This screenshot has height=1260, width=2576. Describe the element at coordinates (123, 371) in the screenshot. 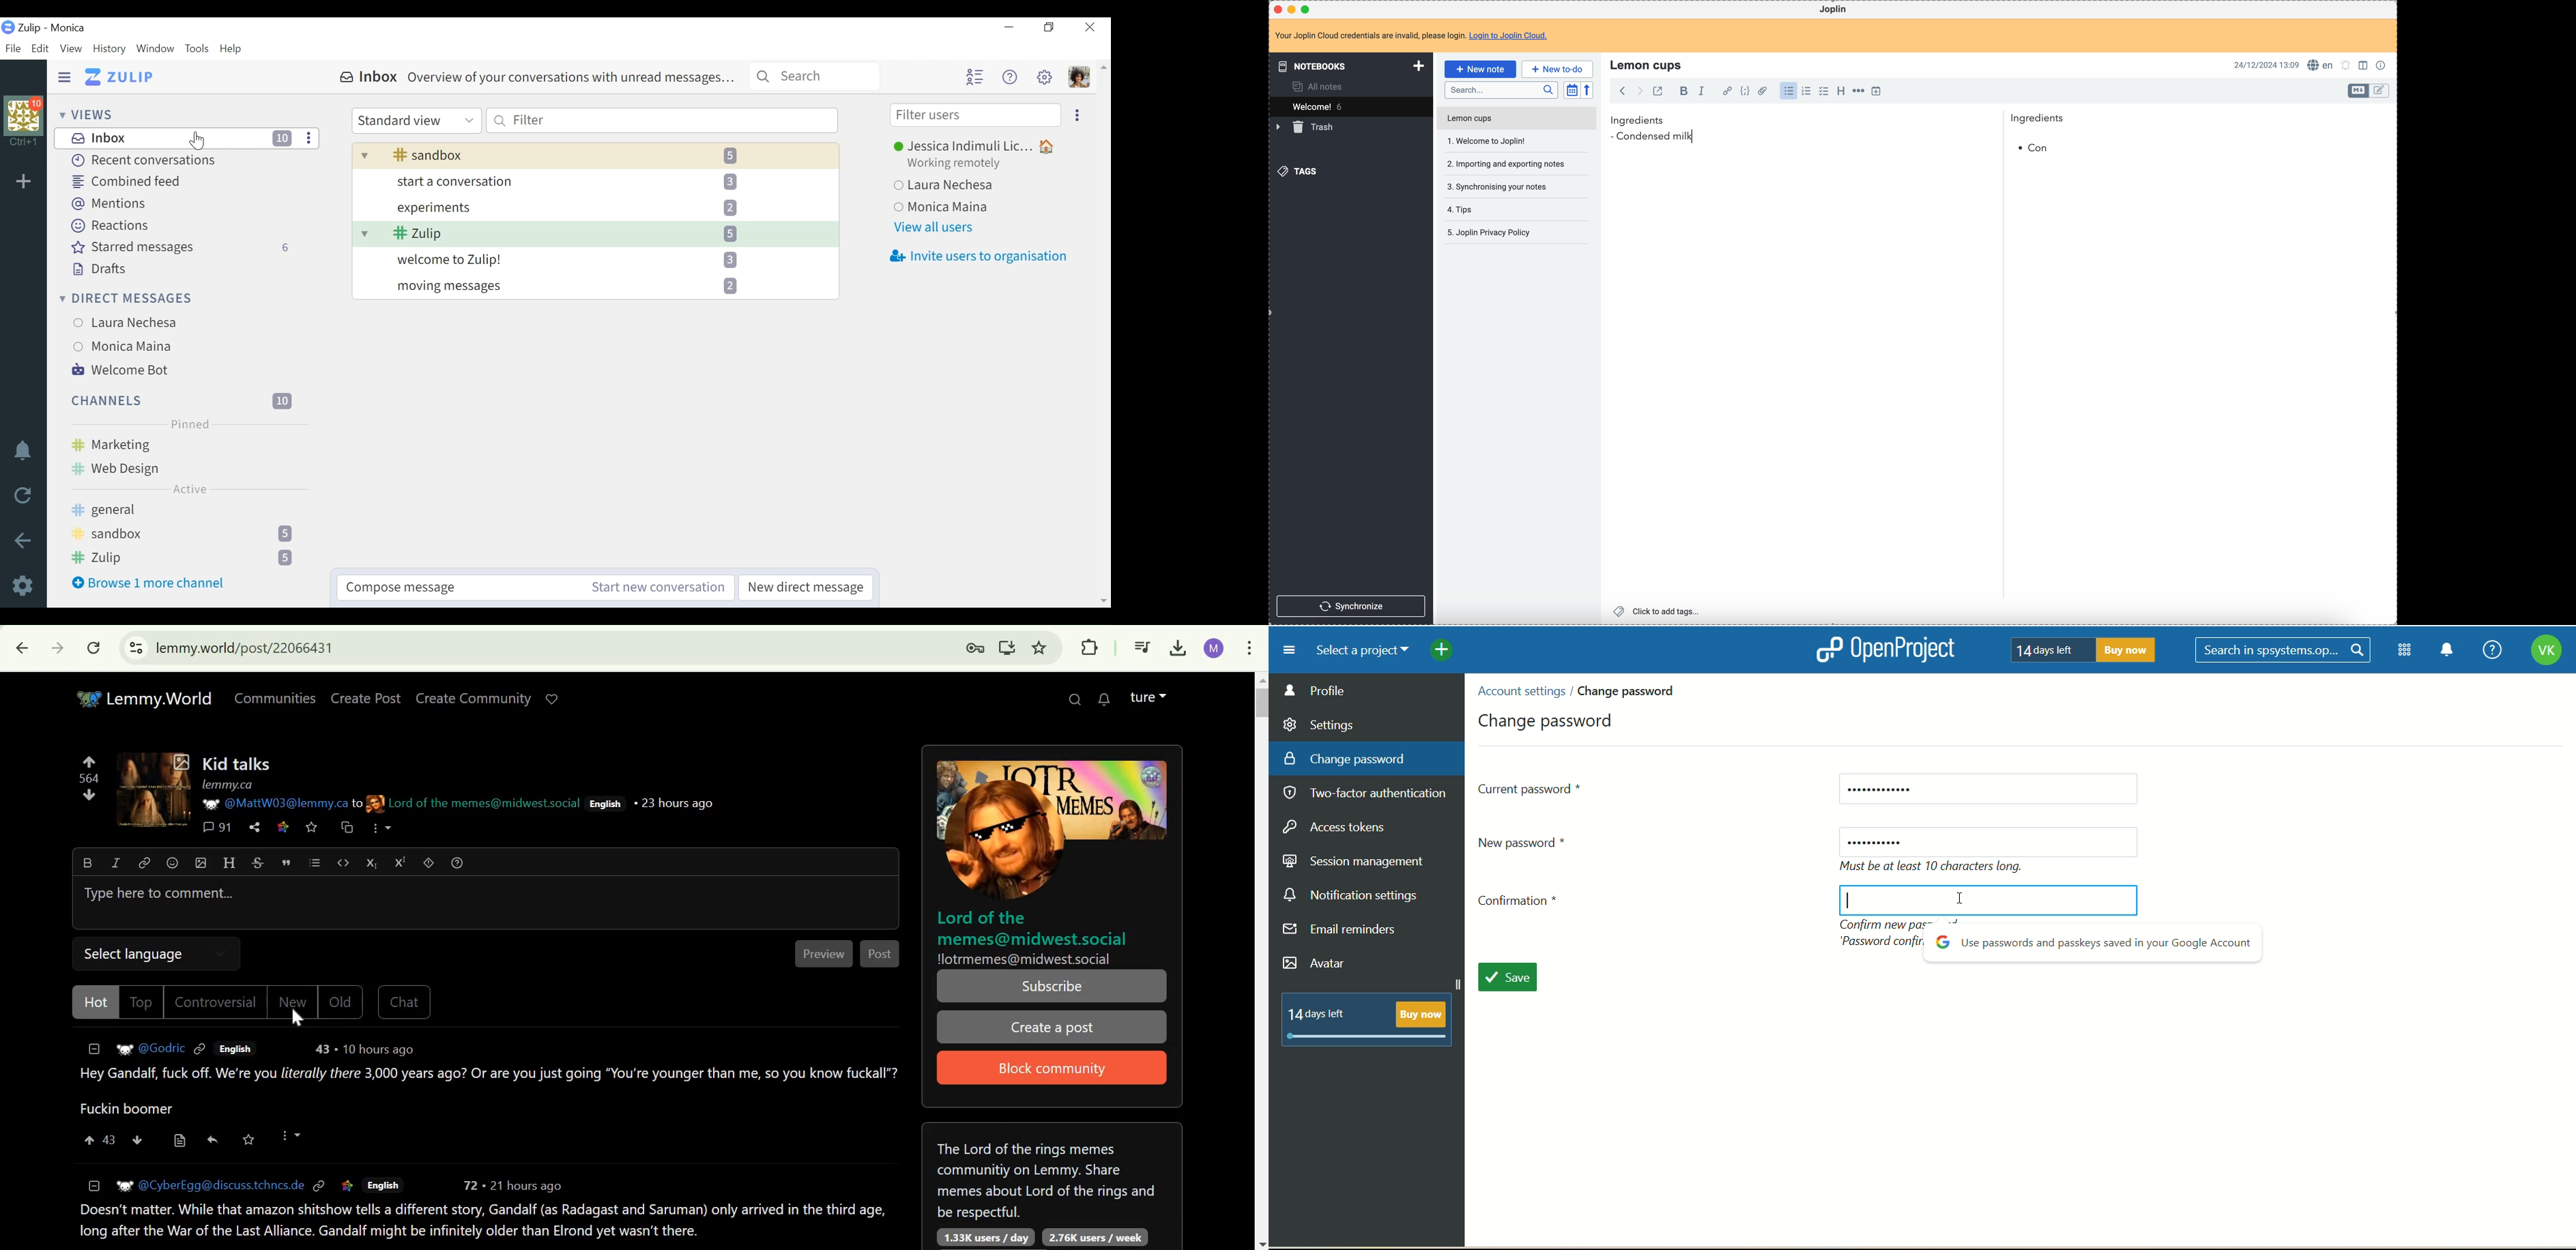

I see `Welcome bot` at that location.